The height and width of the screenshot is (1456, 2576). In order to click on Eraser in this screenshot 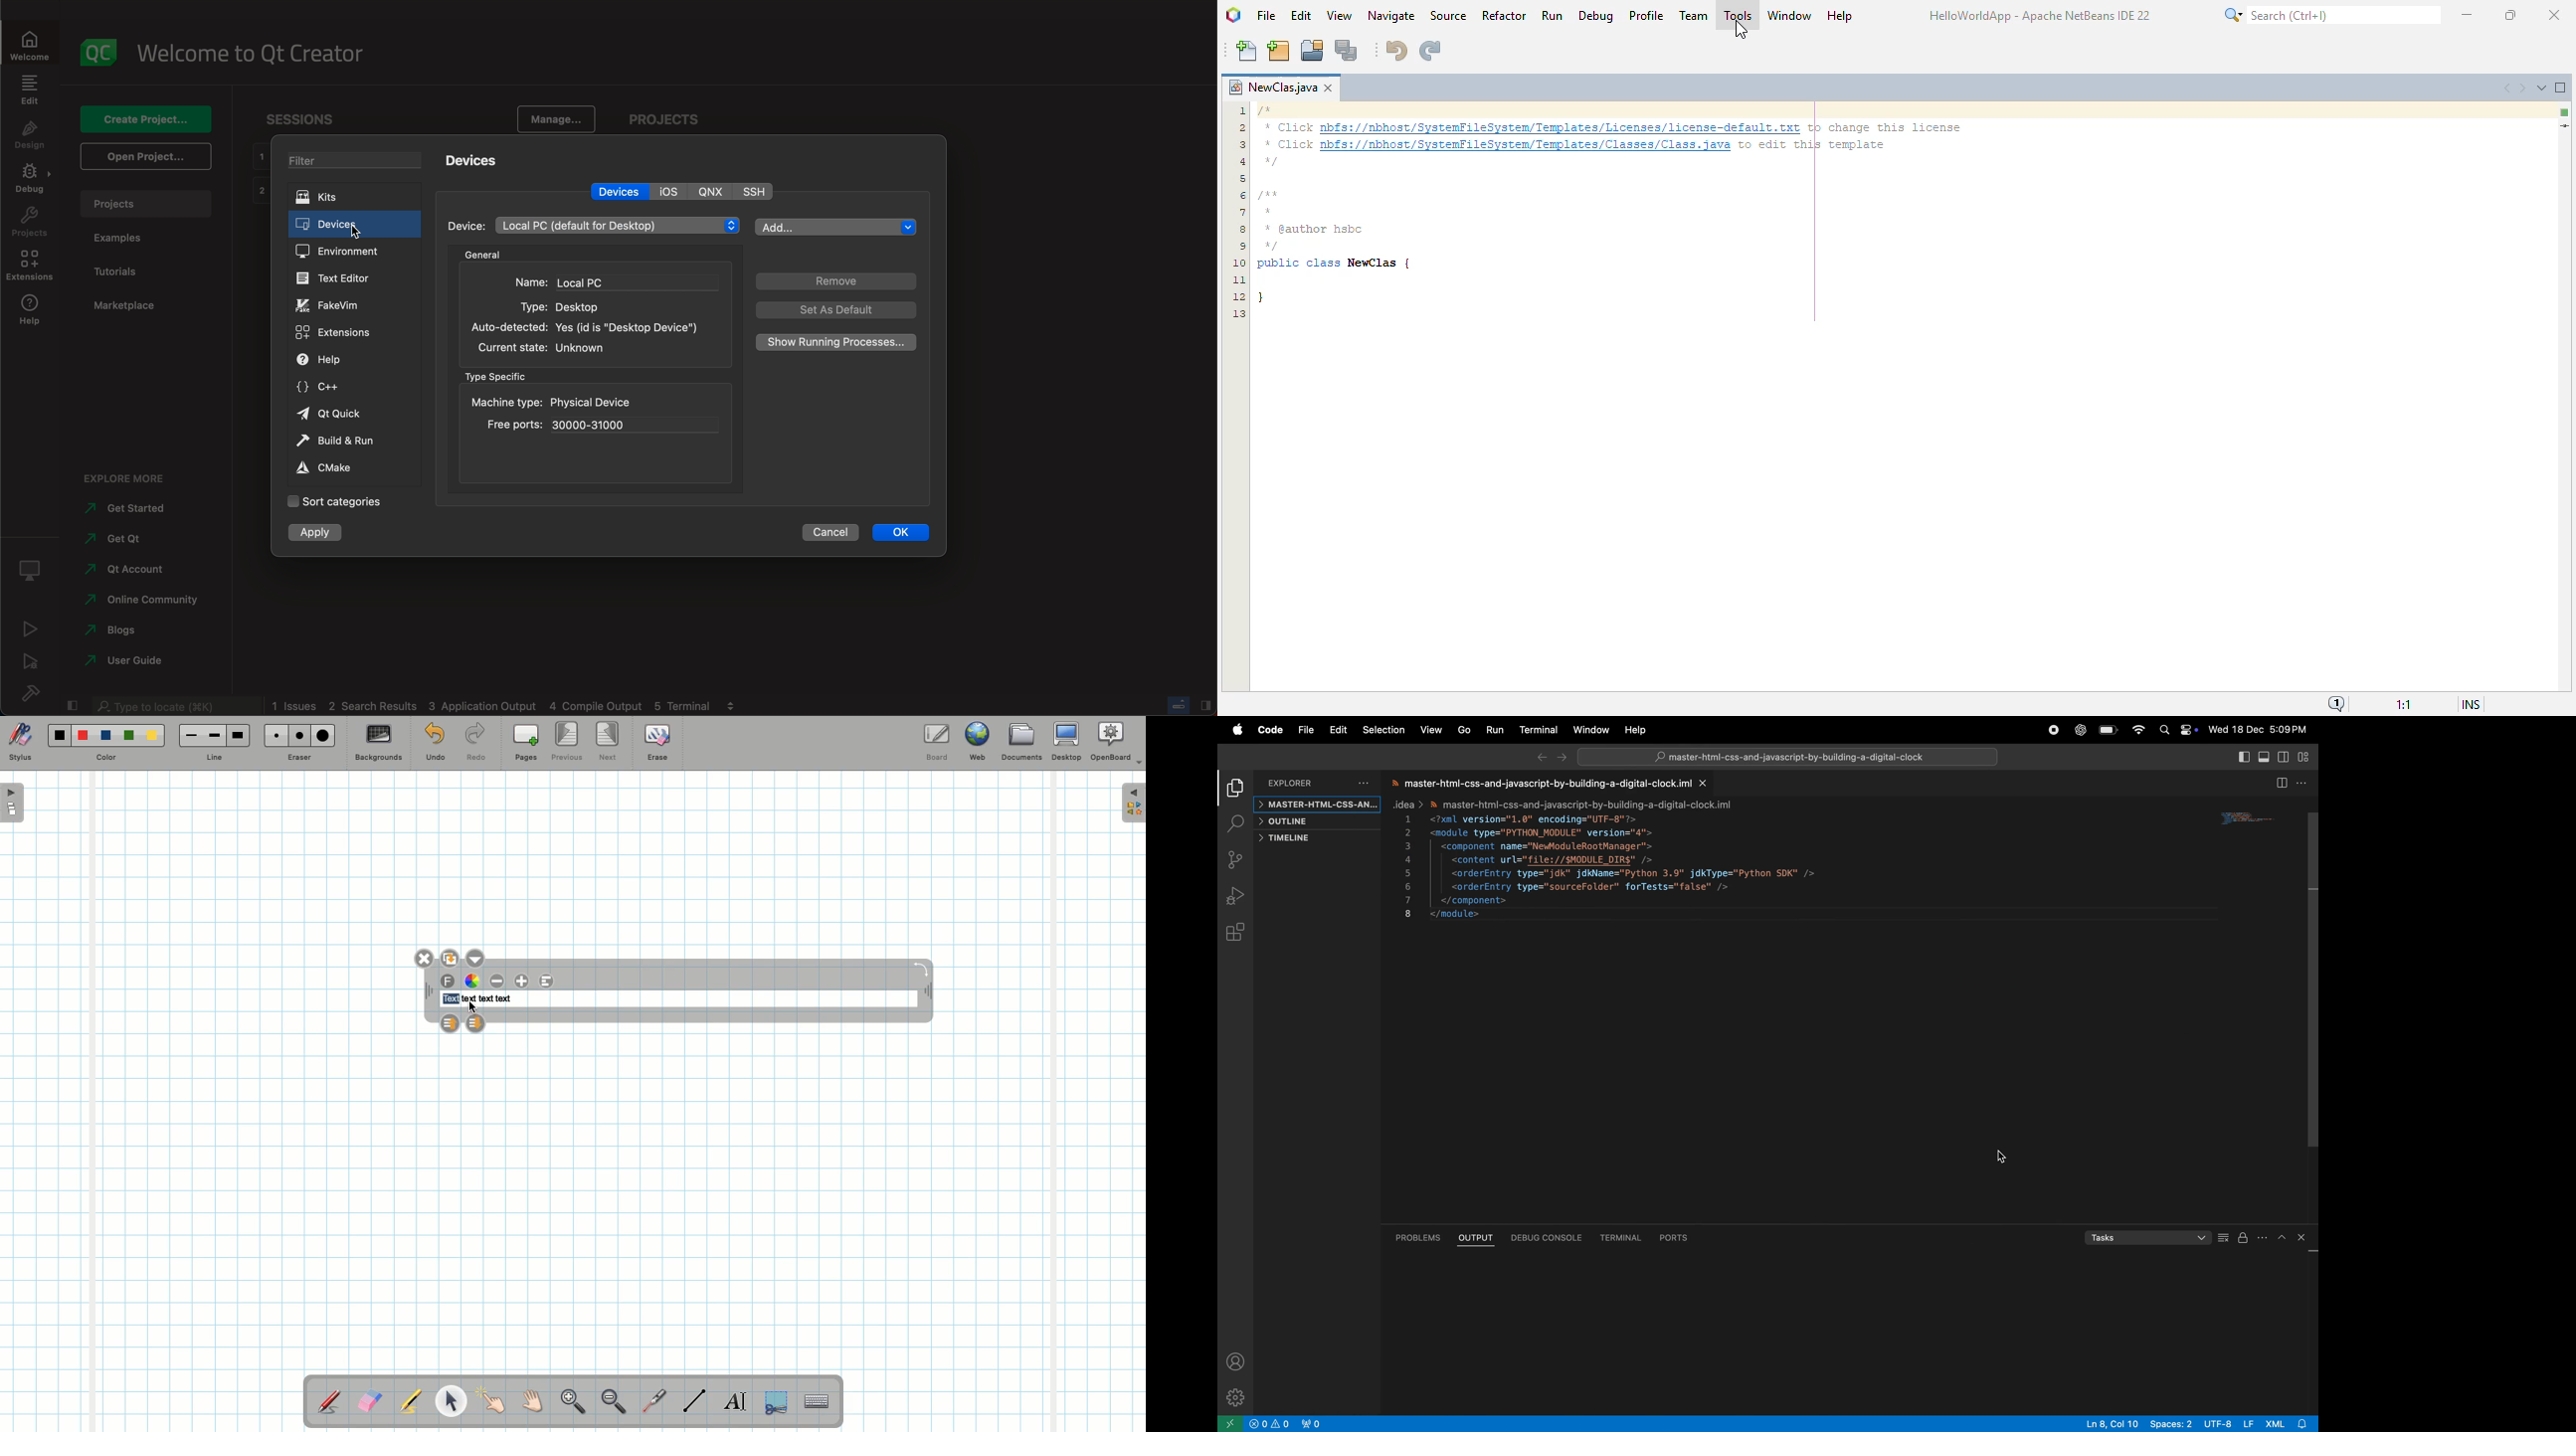, I will do `click(369, 1403)`.